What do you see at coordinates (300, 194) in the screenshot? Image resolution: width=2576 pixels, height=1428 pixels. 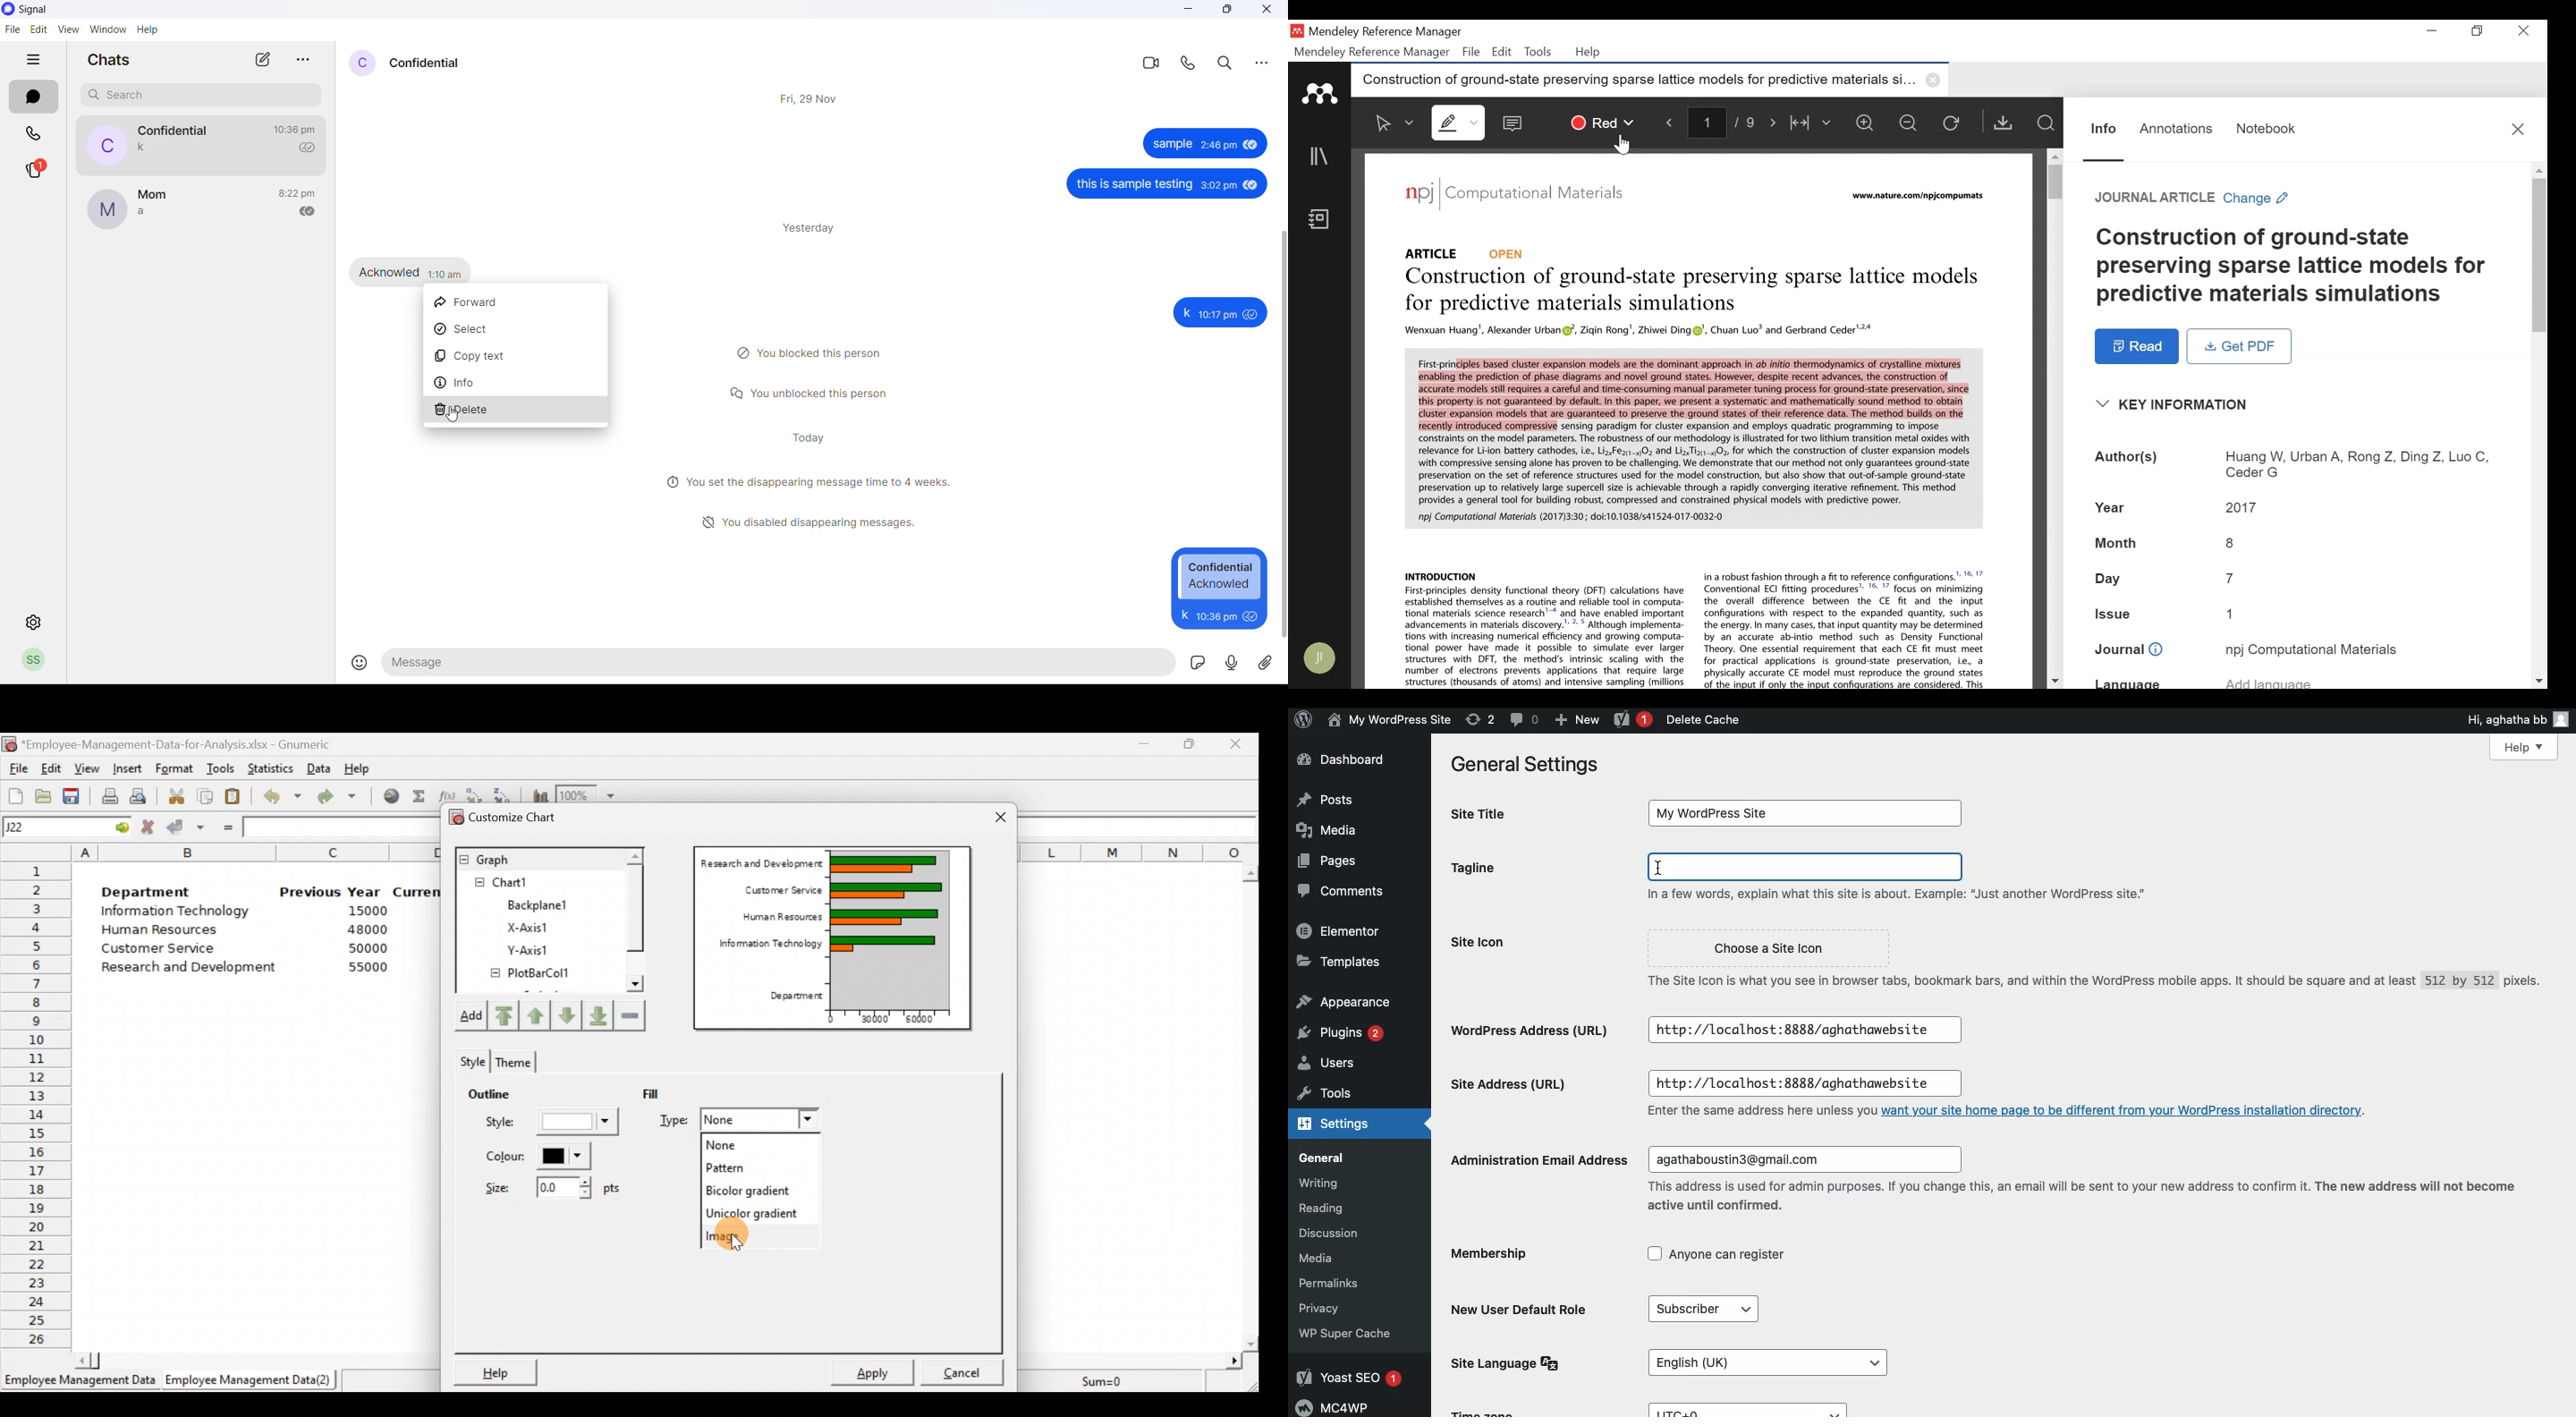 I see `last message time` at bounding box center [300, 194].